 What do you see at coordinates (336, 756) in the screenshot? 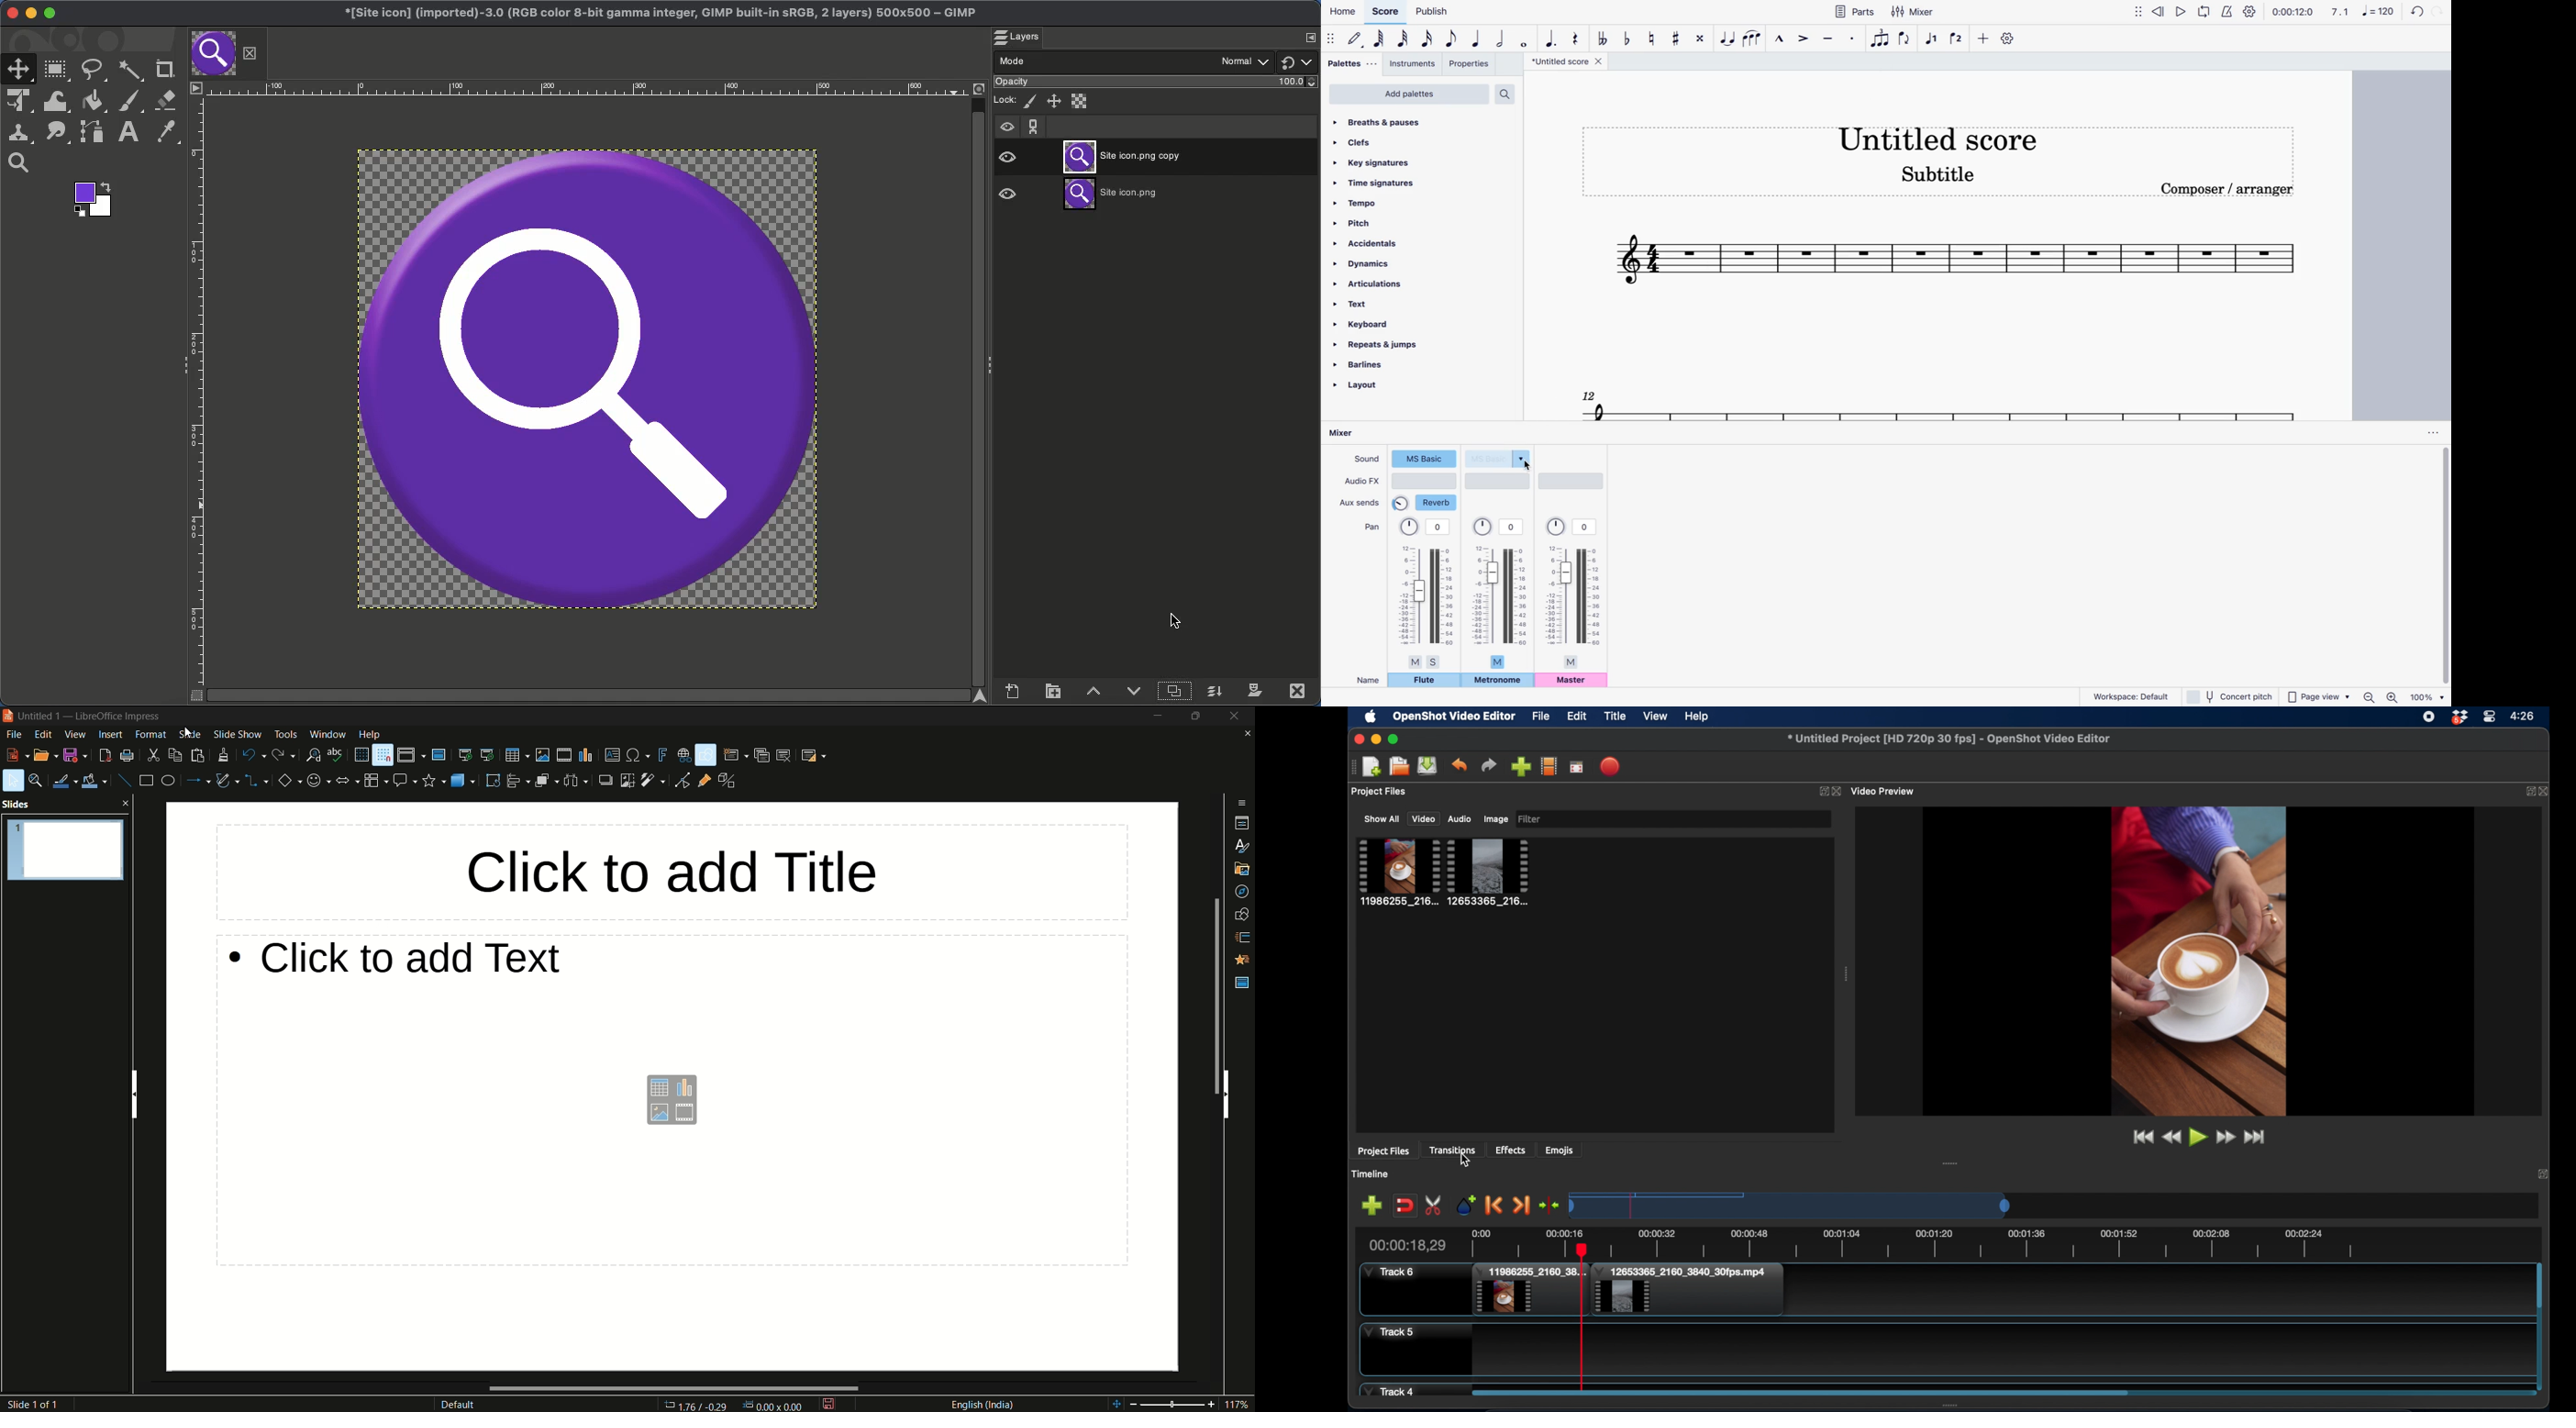
I see `spelling` at bounding box center [336, 756].